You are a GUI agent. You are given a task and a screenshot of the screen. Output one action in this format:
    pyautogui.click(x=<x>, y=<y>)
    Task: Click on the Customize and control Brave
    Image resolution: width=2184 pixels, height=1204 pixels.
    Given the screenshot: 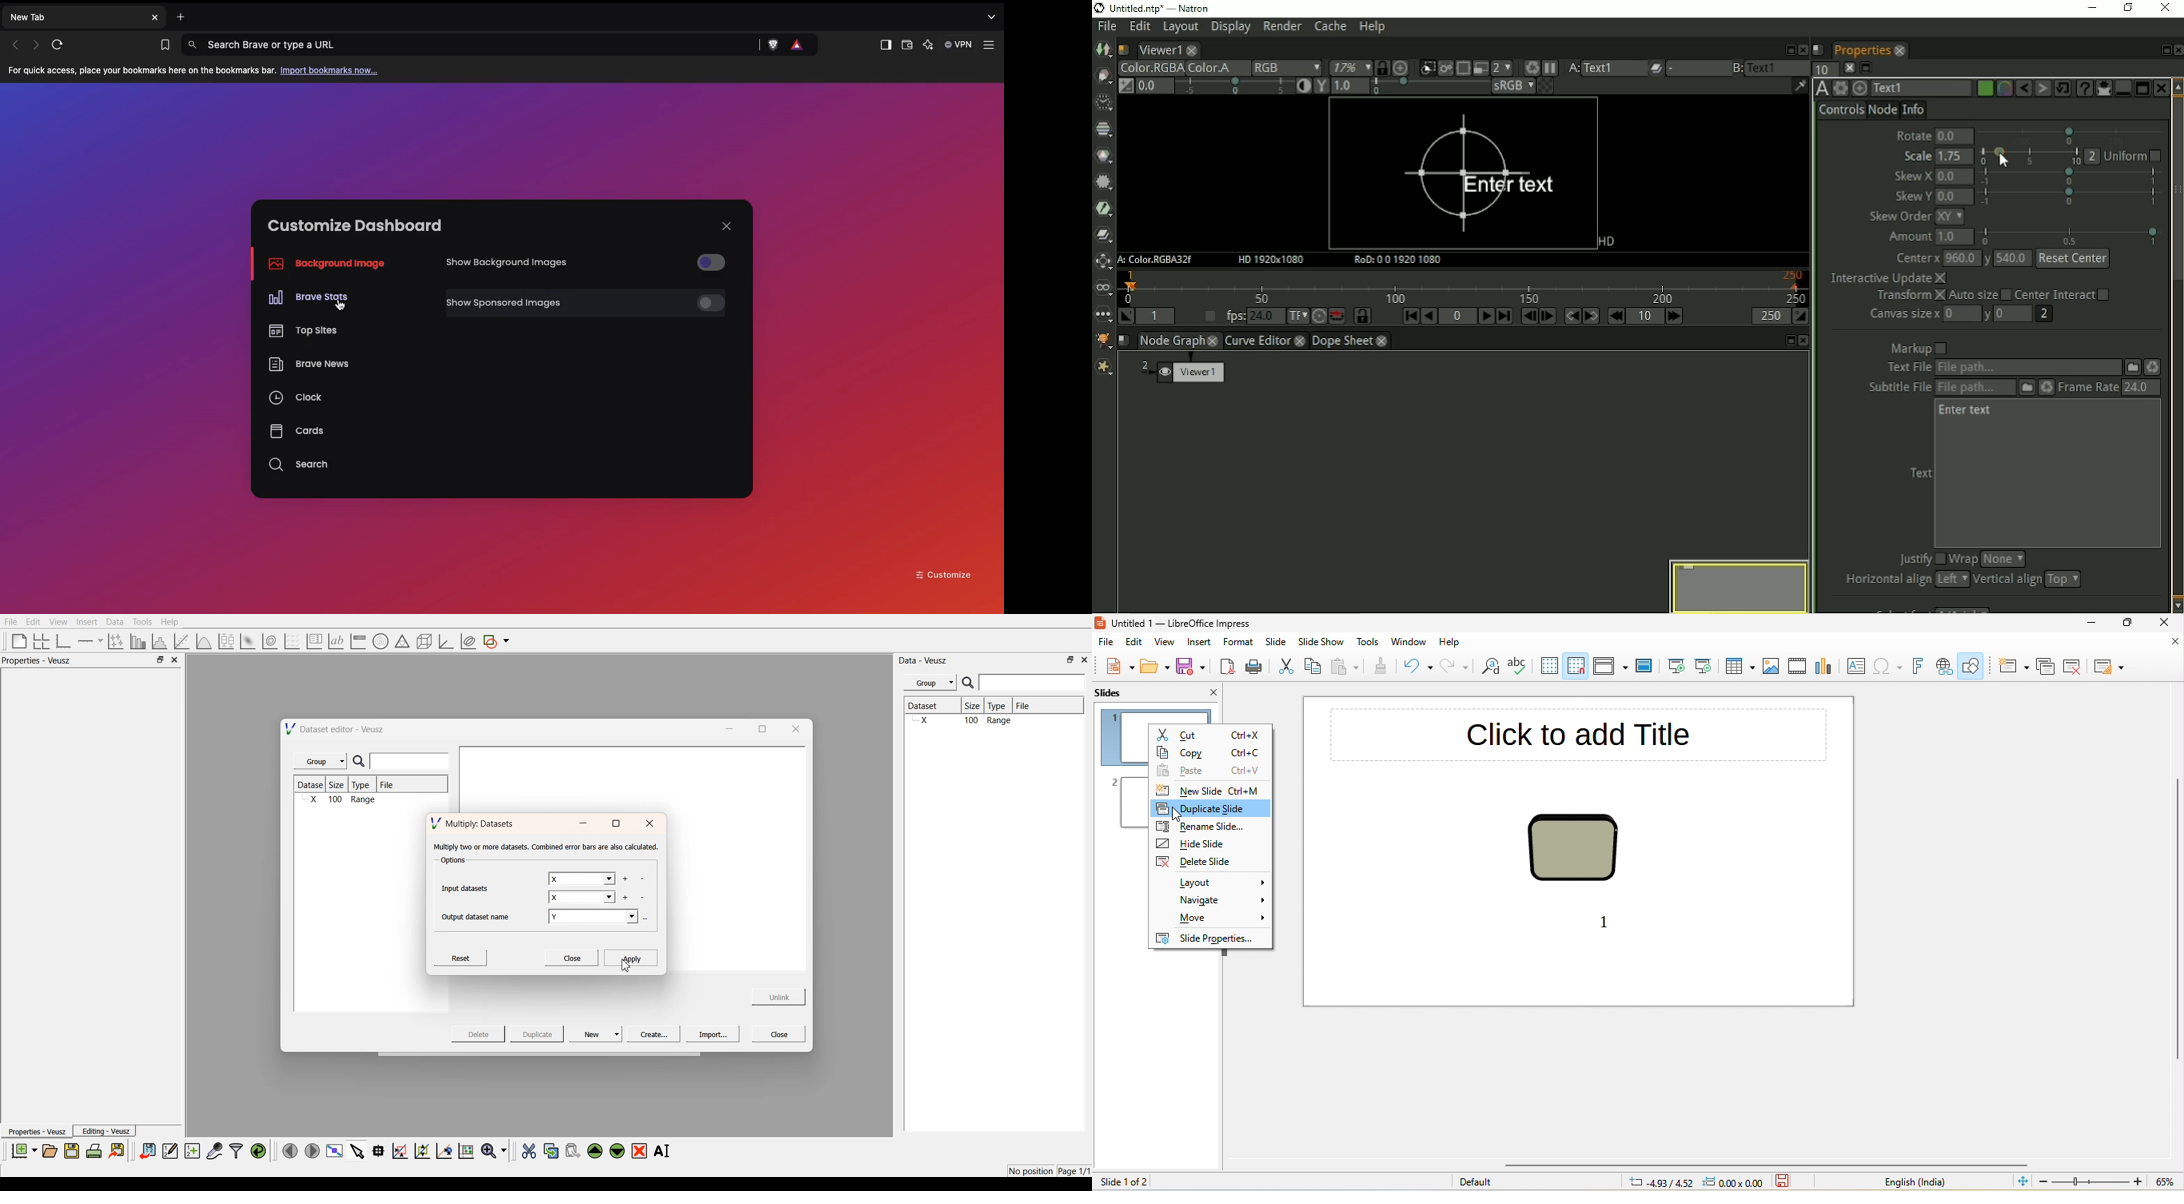 What is the action you would take?
    pyautogui.click(x=992, y=45)
    